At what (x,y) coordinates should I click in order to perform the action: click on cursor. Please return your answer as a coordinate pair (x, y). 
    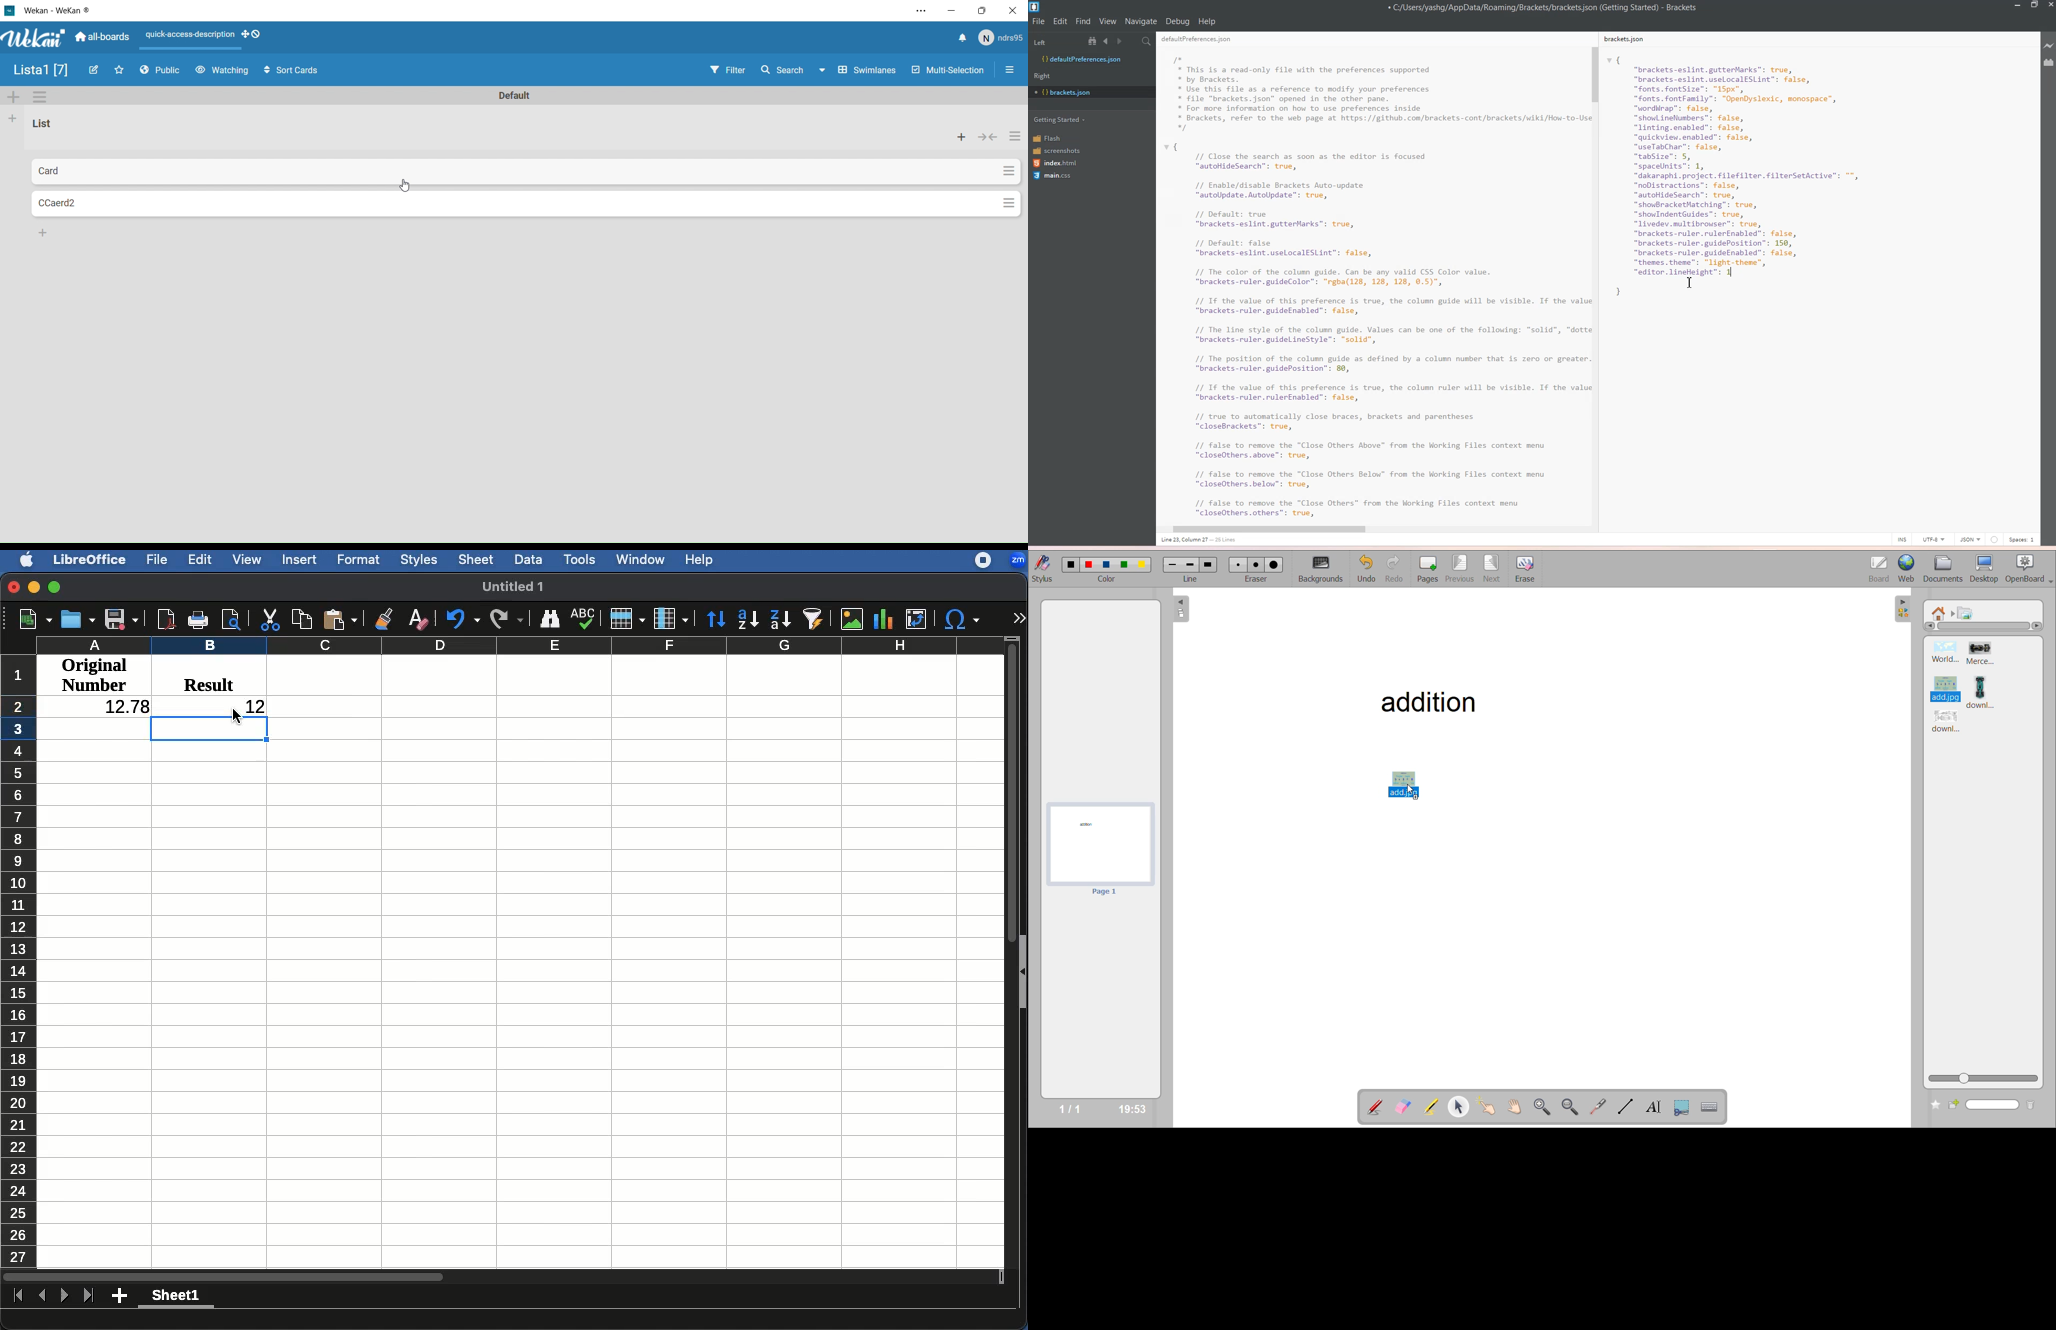
    Looking at the image, I should click on (406, 186).